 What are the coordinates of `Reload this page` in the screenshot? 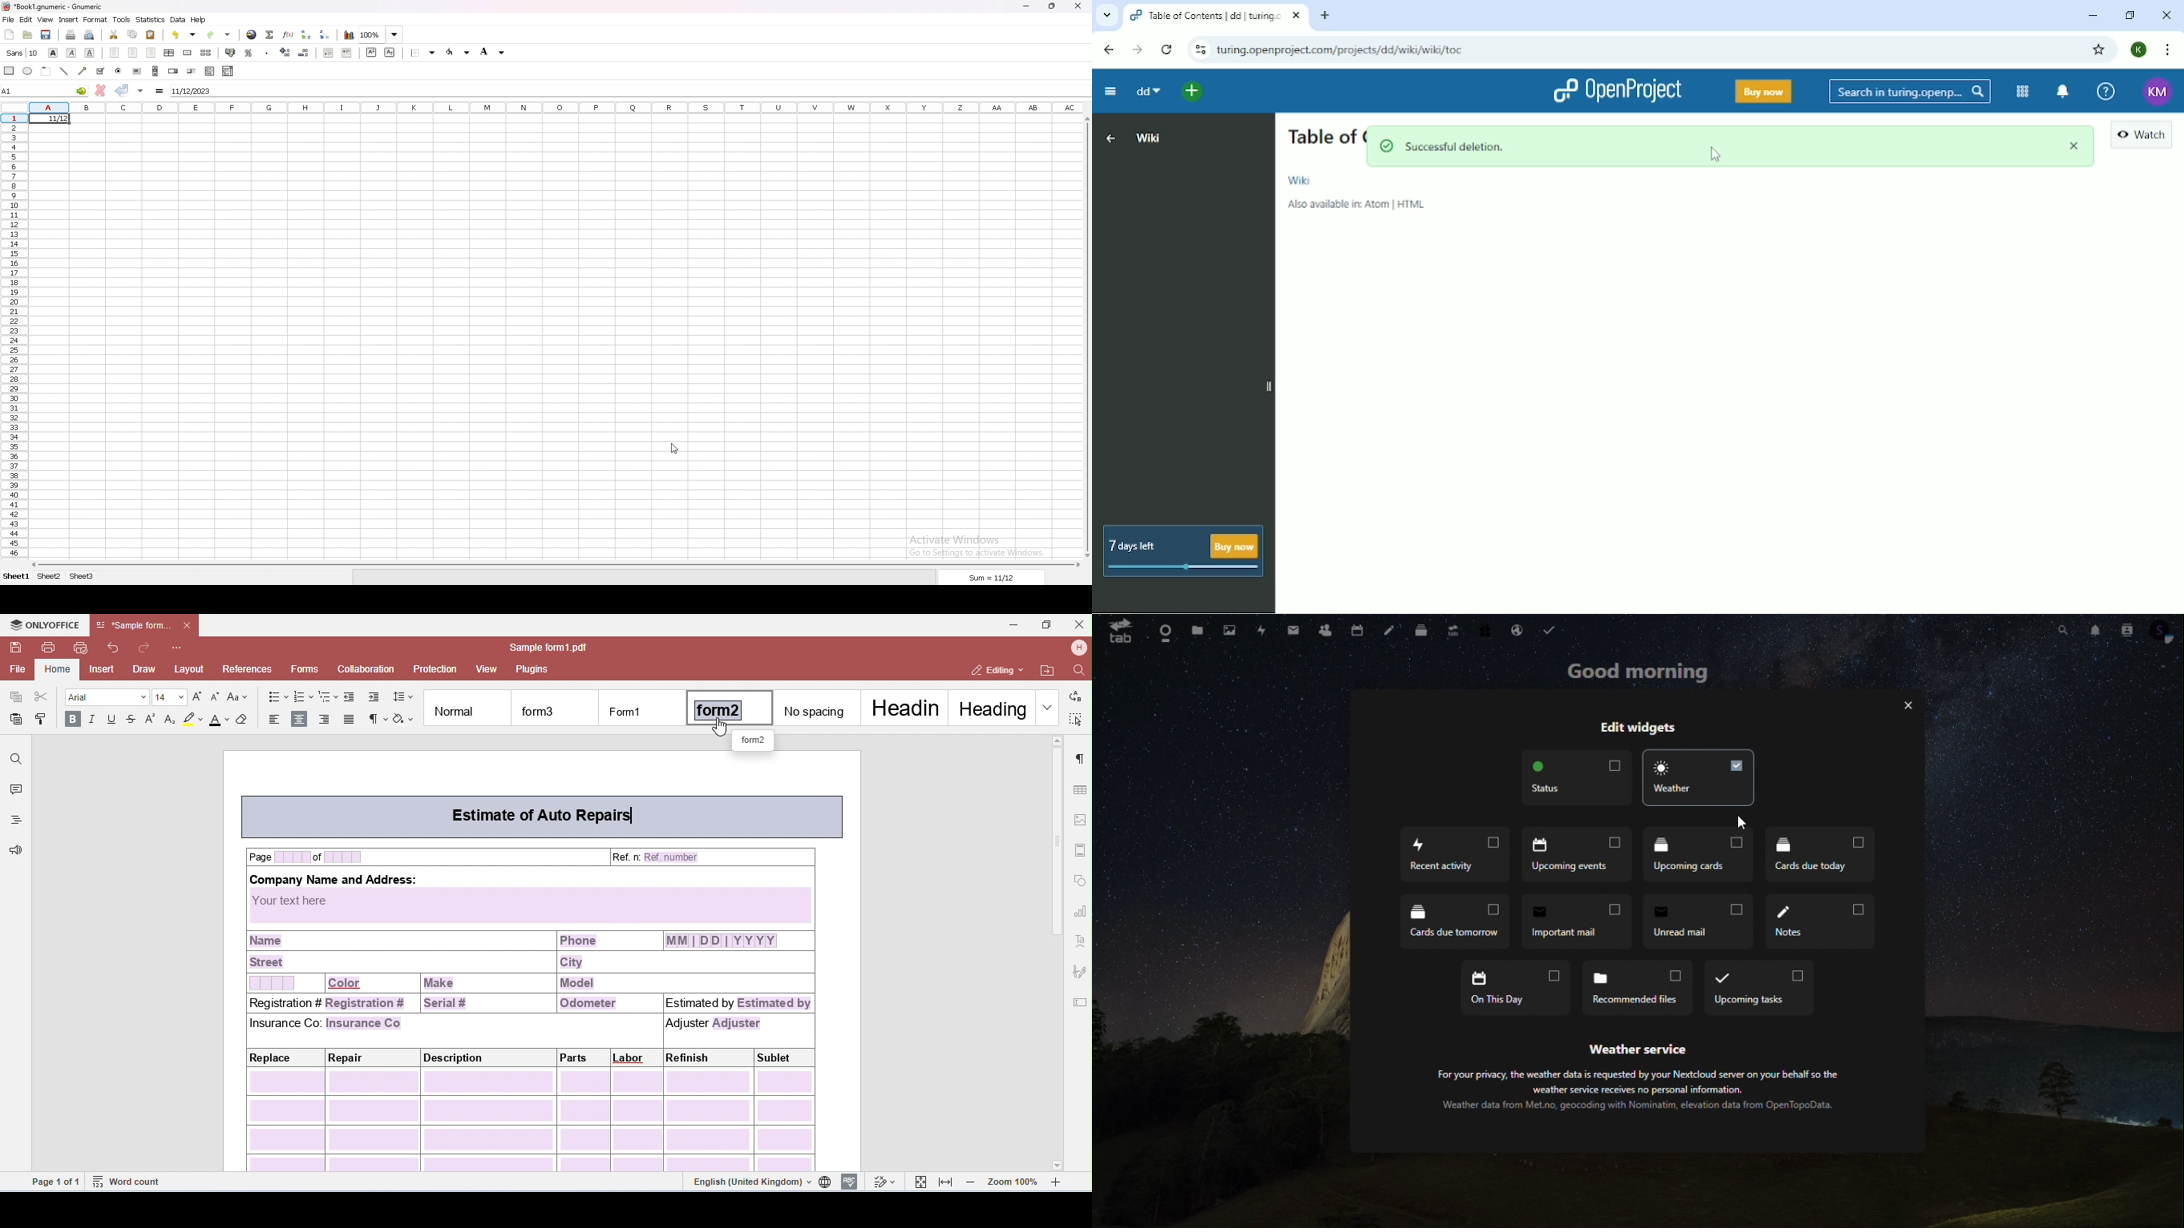 It's located at (1165, 49).